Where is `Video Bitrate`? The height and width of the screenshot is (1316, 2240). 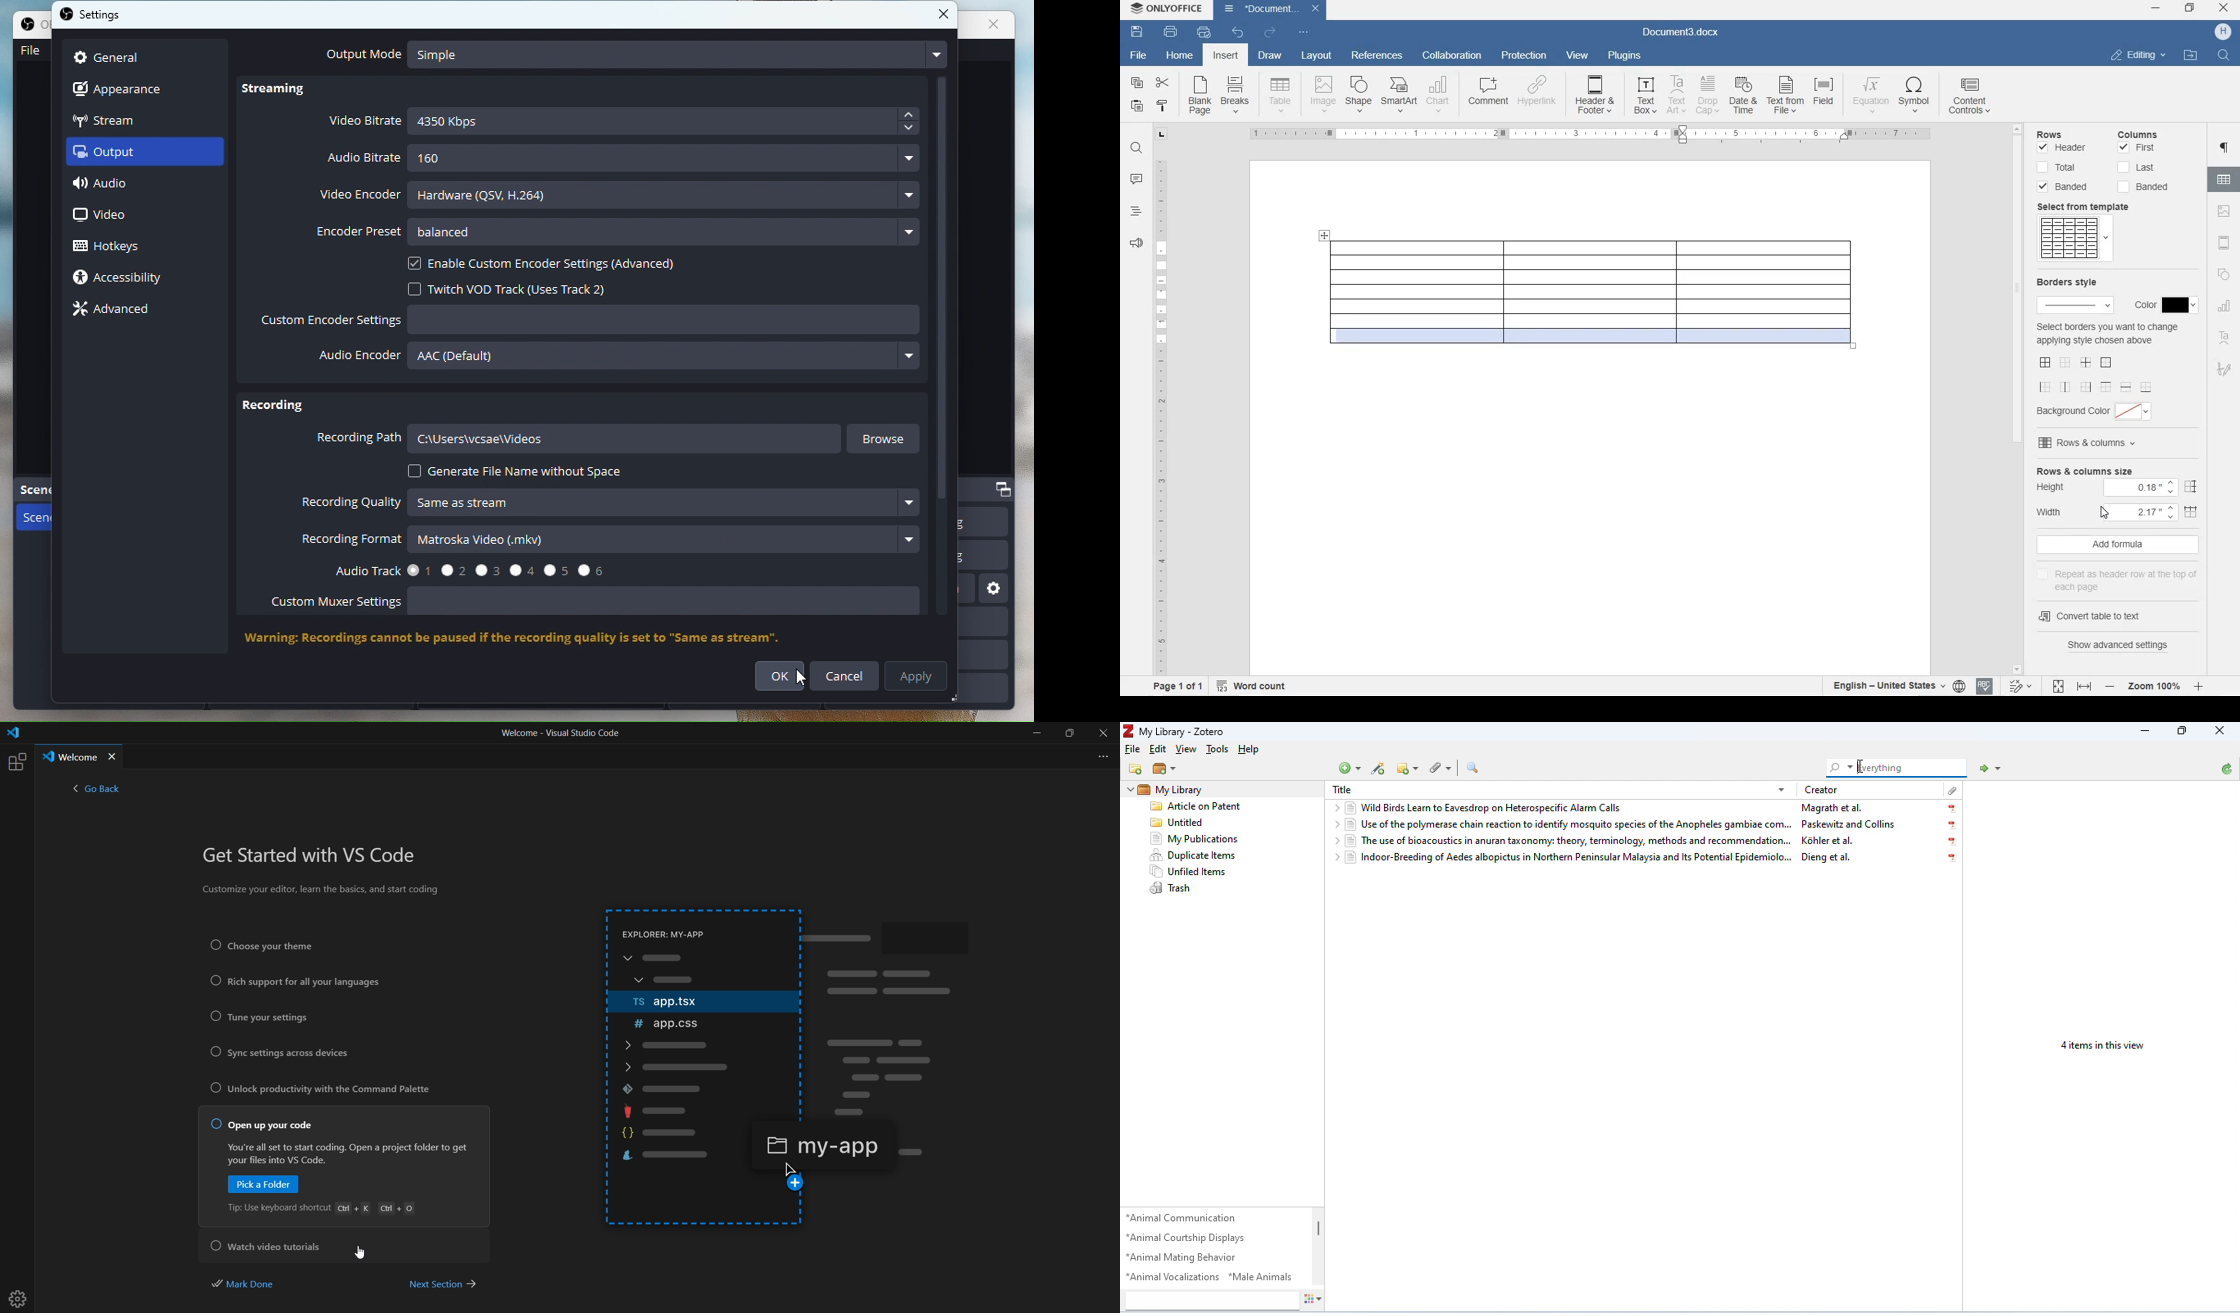
Video Bitrate is located at coordinates (625, 123).